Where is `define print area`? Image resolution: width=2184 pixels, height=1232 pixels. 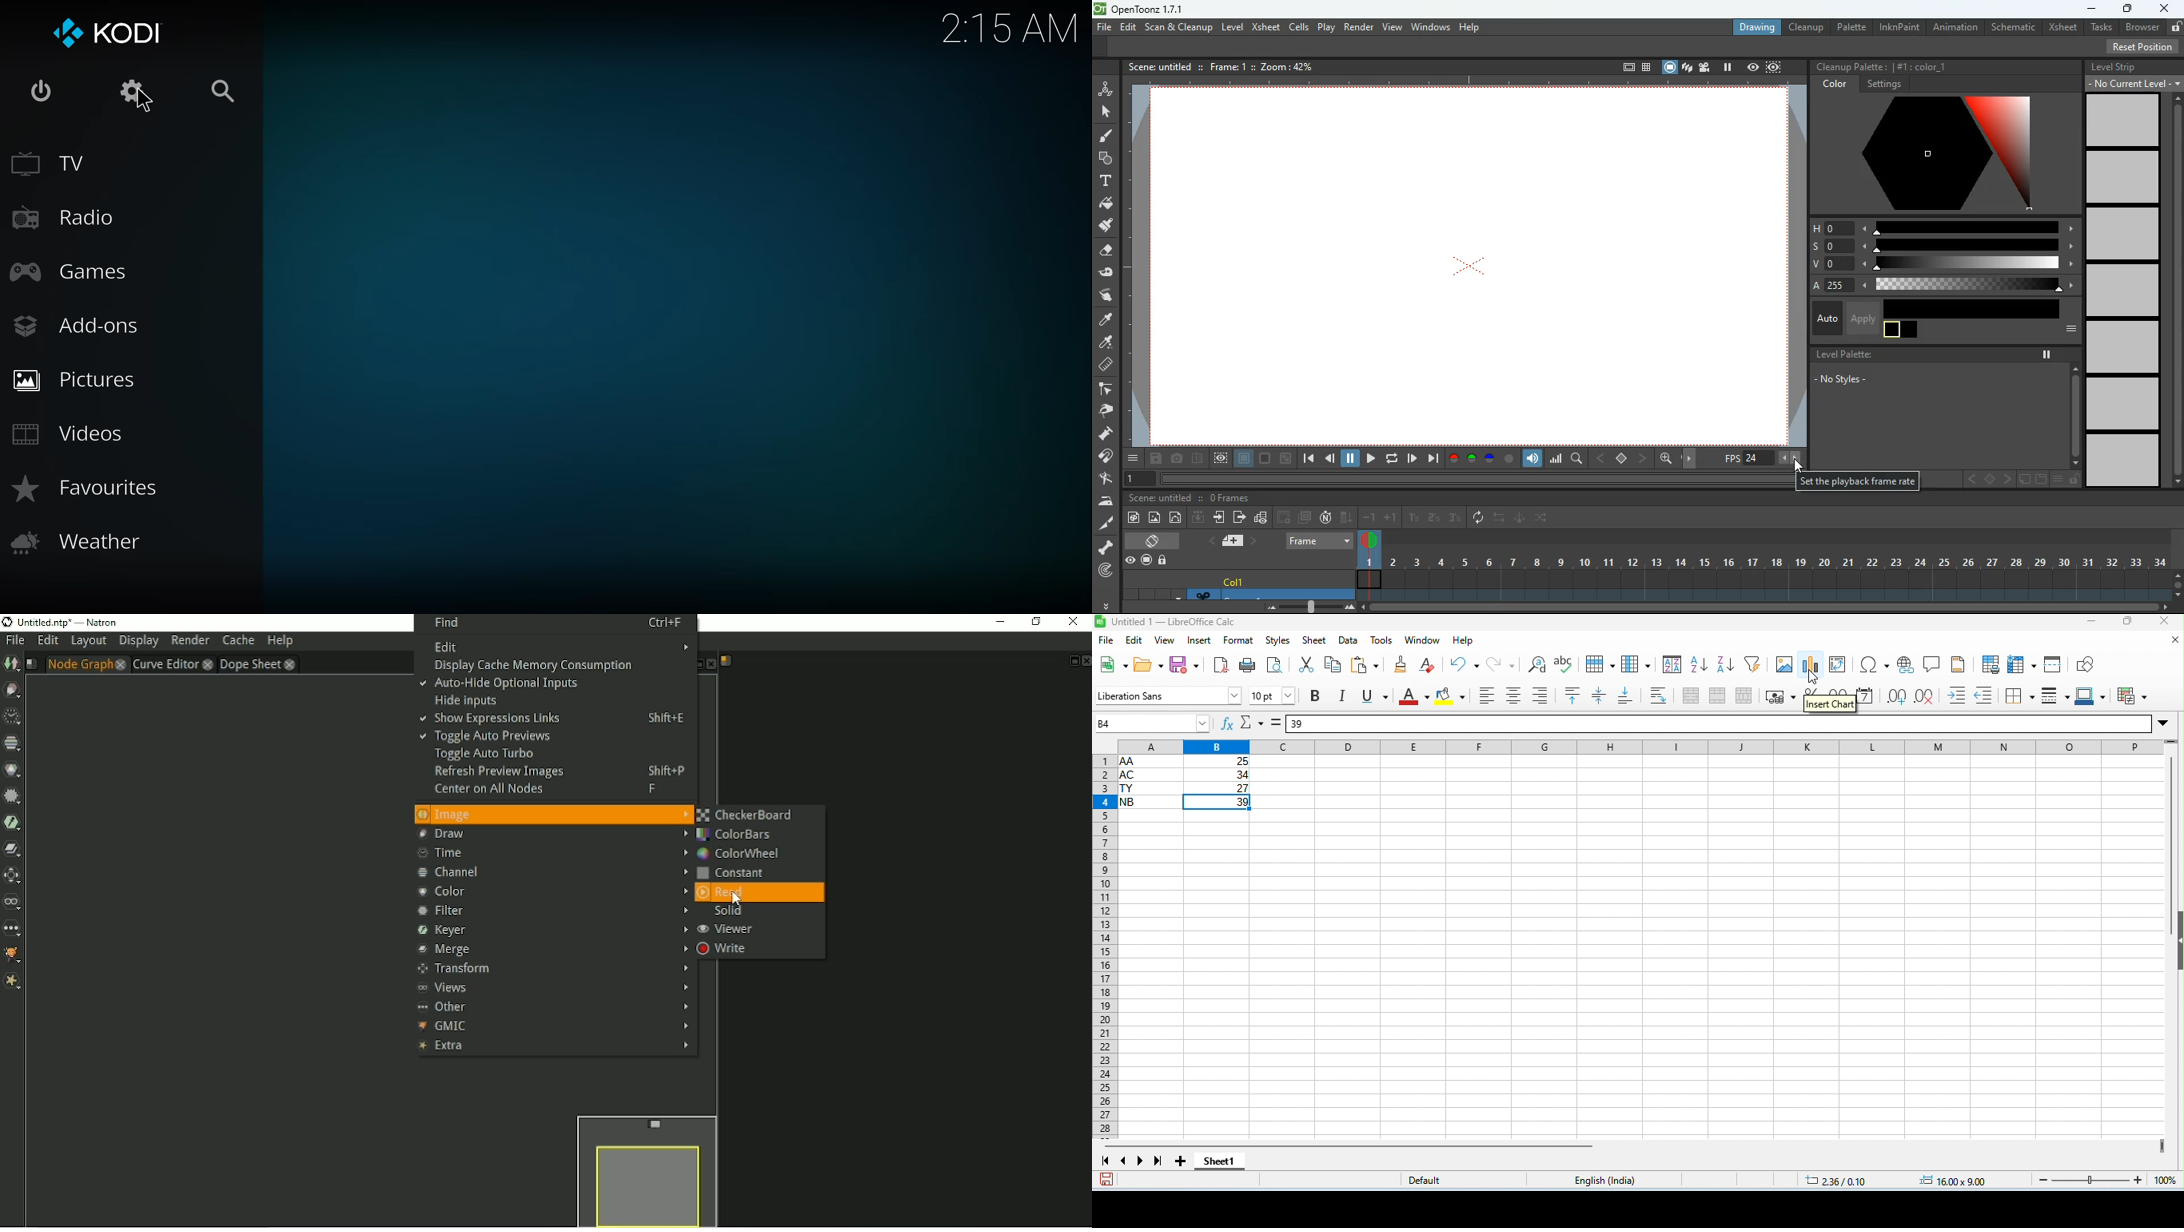
define print area is located at coordinates (1991, 664).